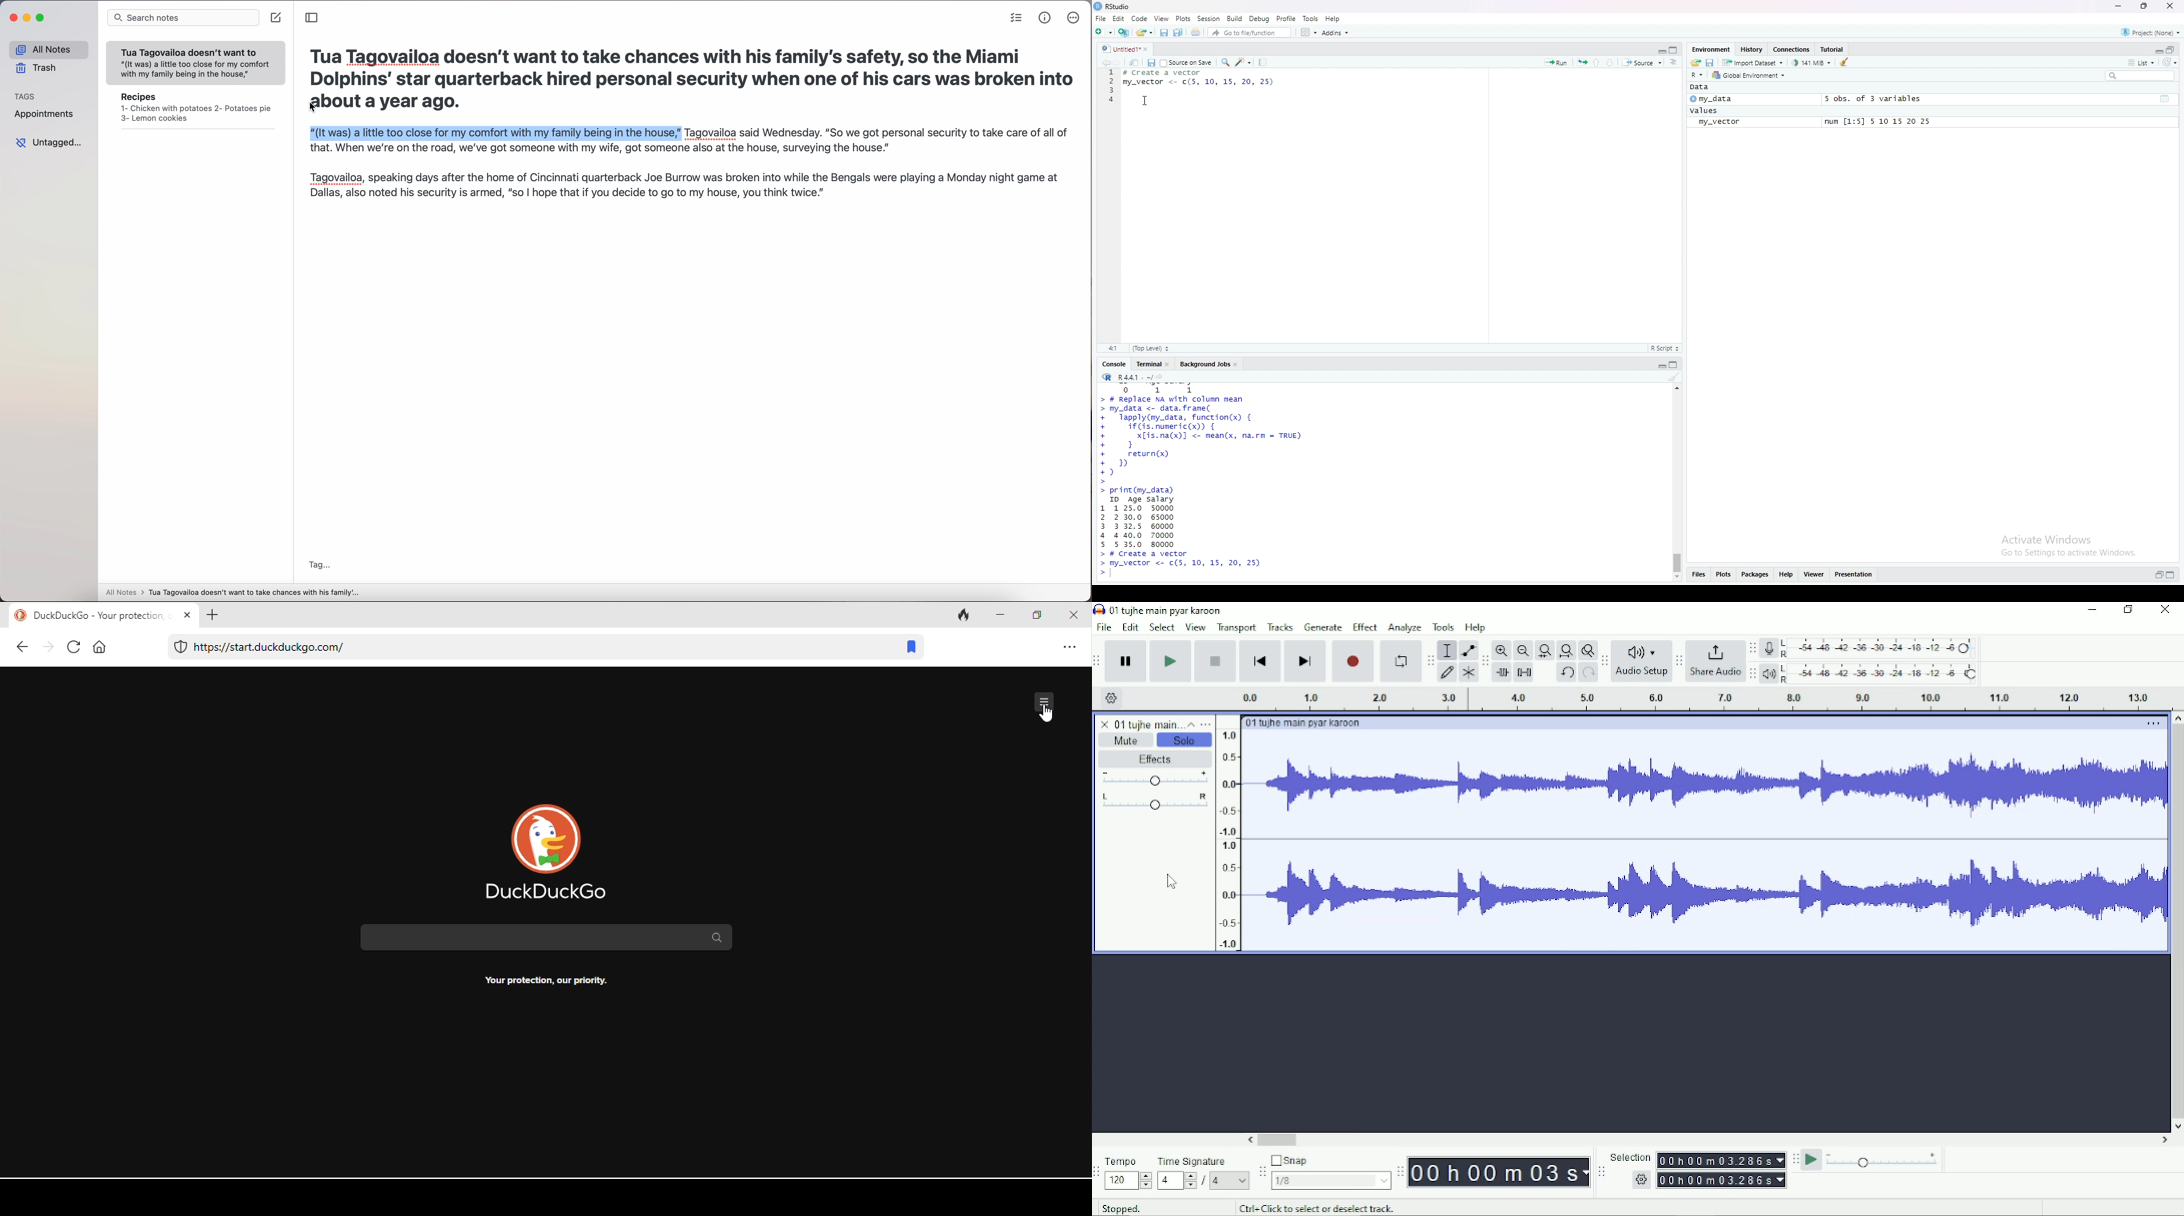  I want to click on help, so click(1788, 574).